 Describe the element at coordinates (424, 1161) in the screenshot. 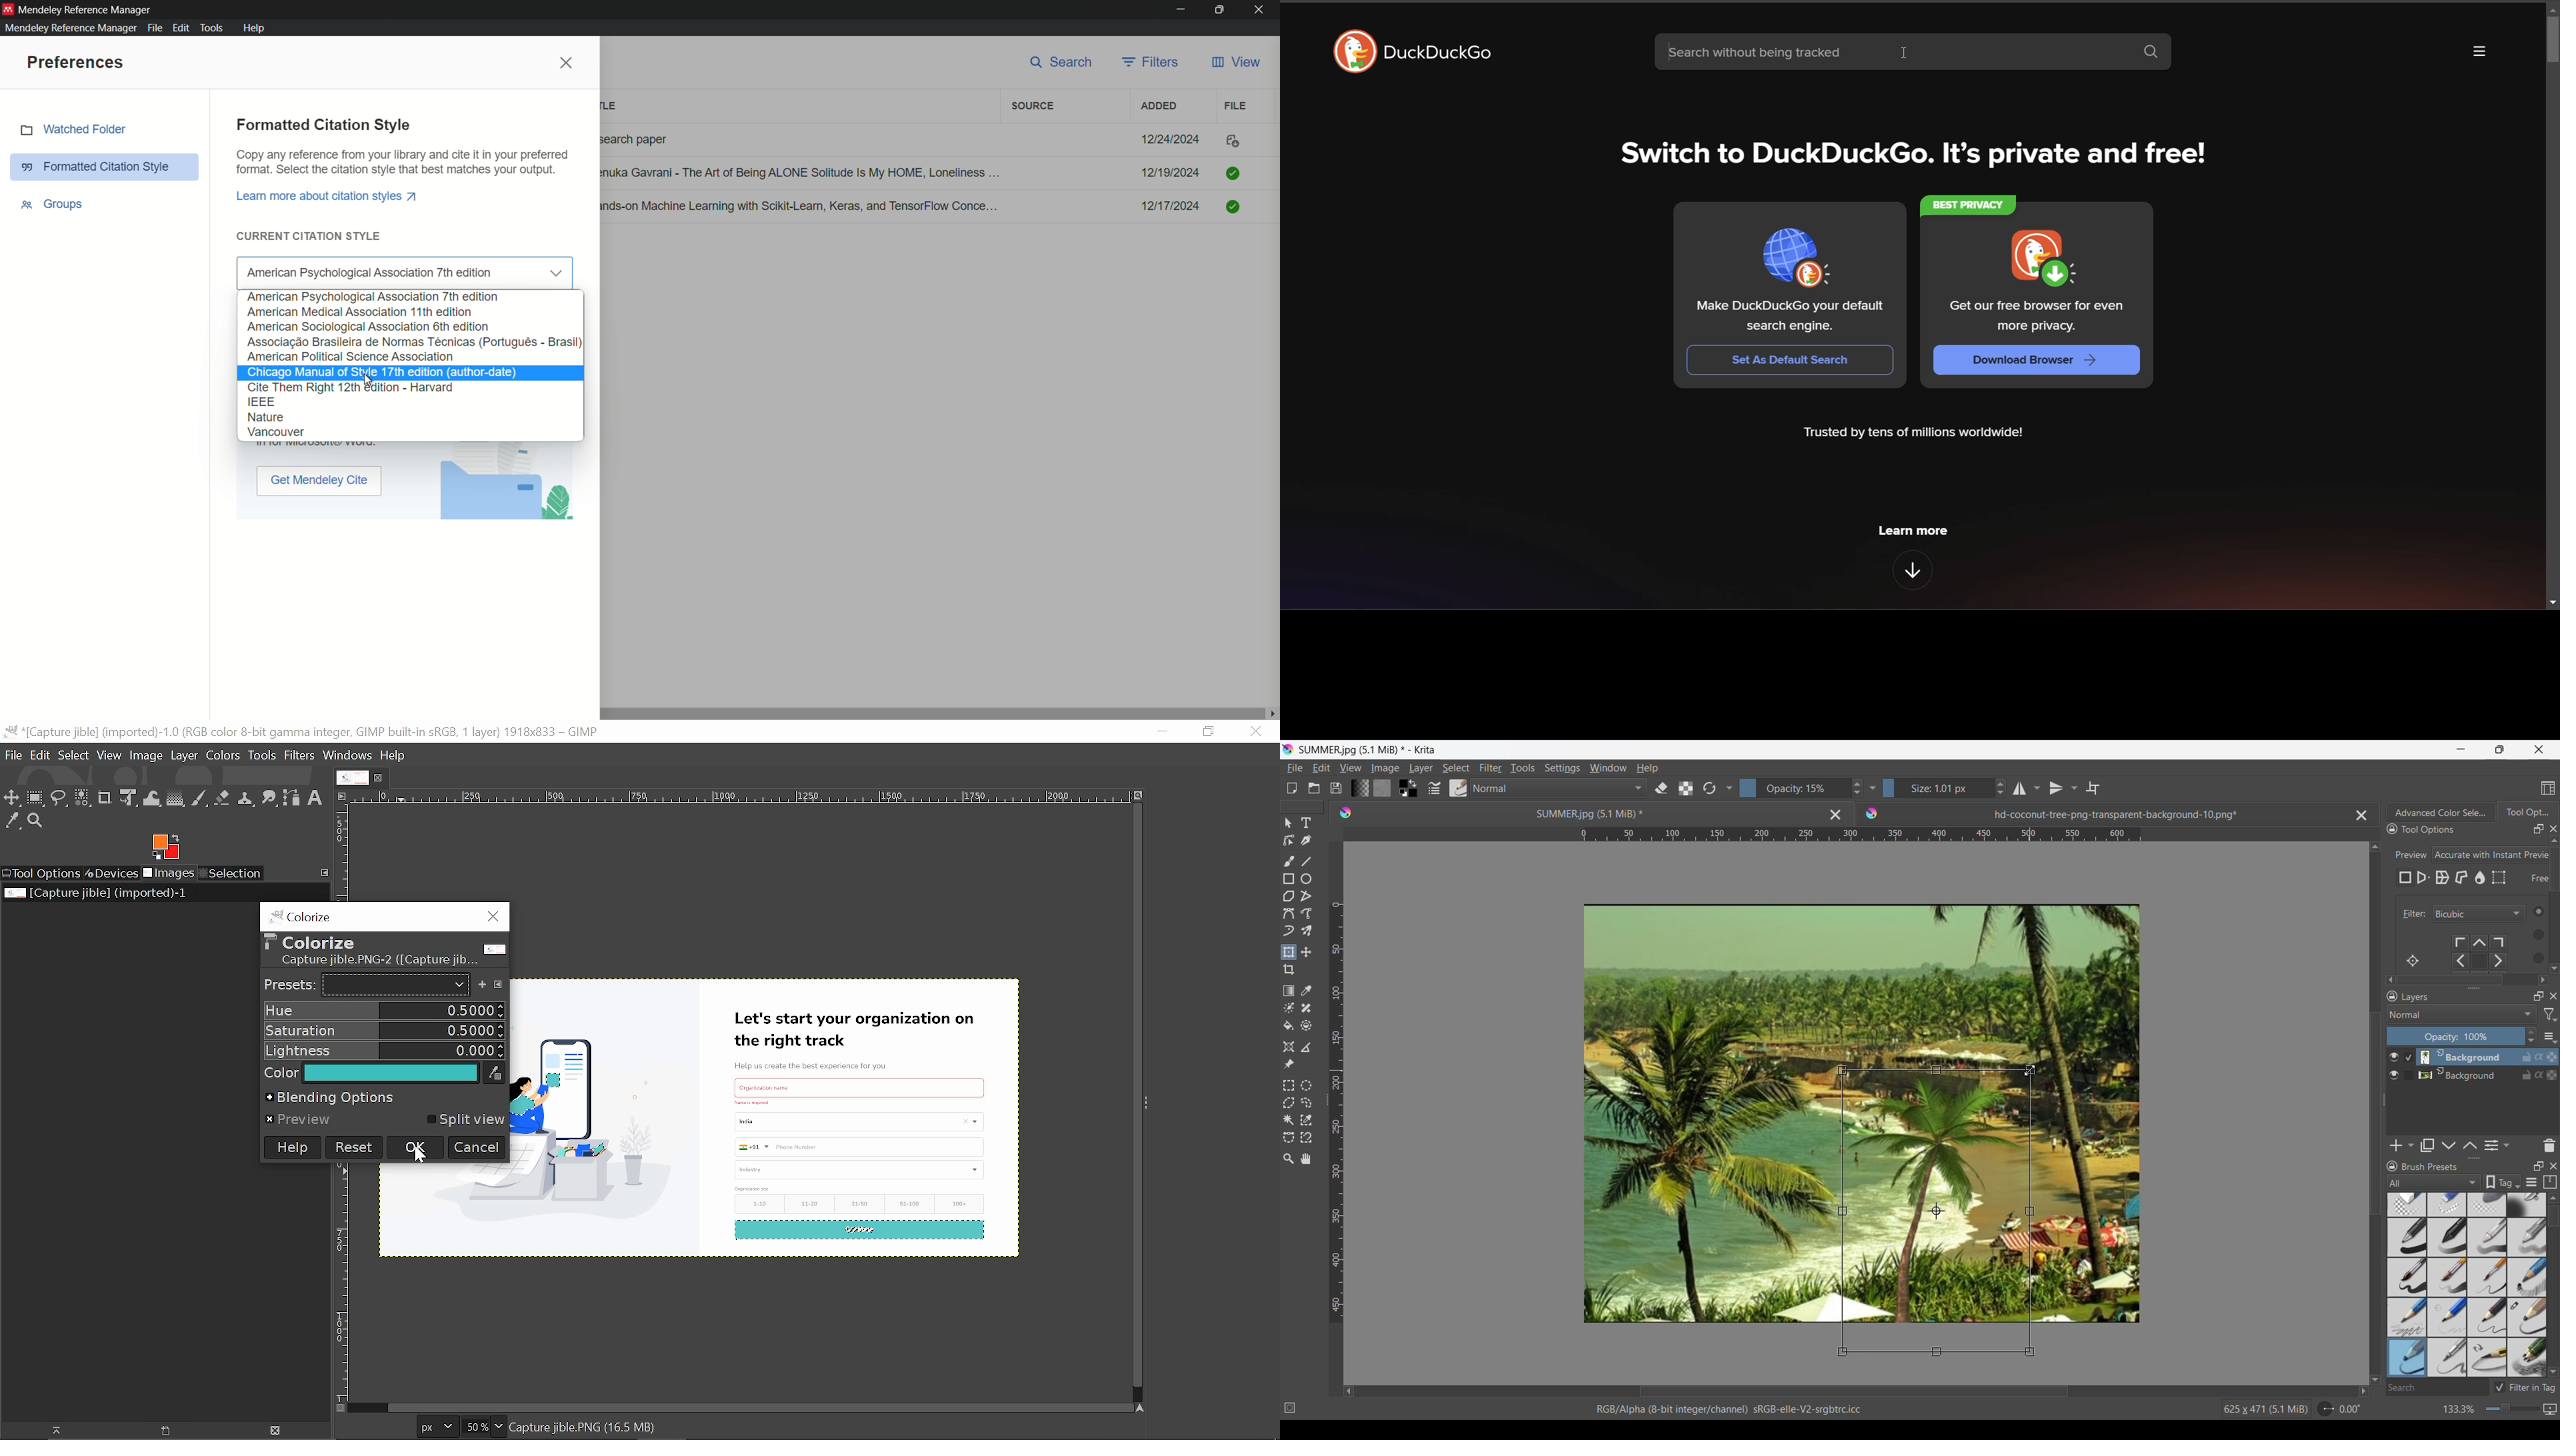

I see `cursor` at that location.